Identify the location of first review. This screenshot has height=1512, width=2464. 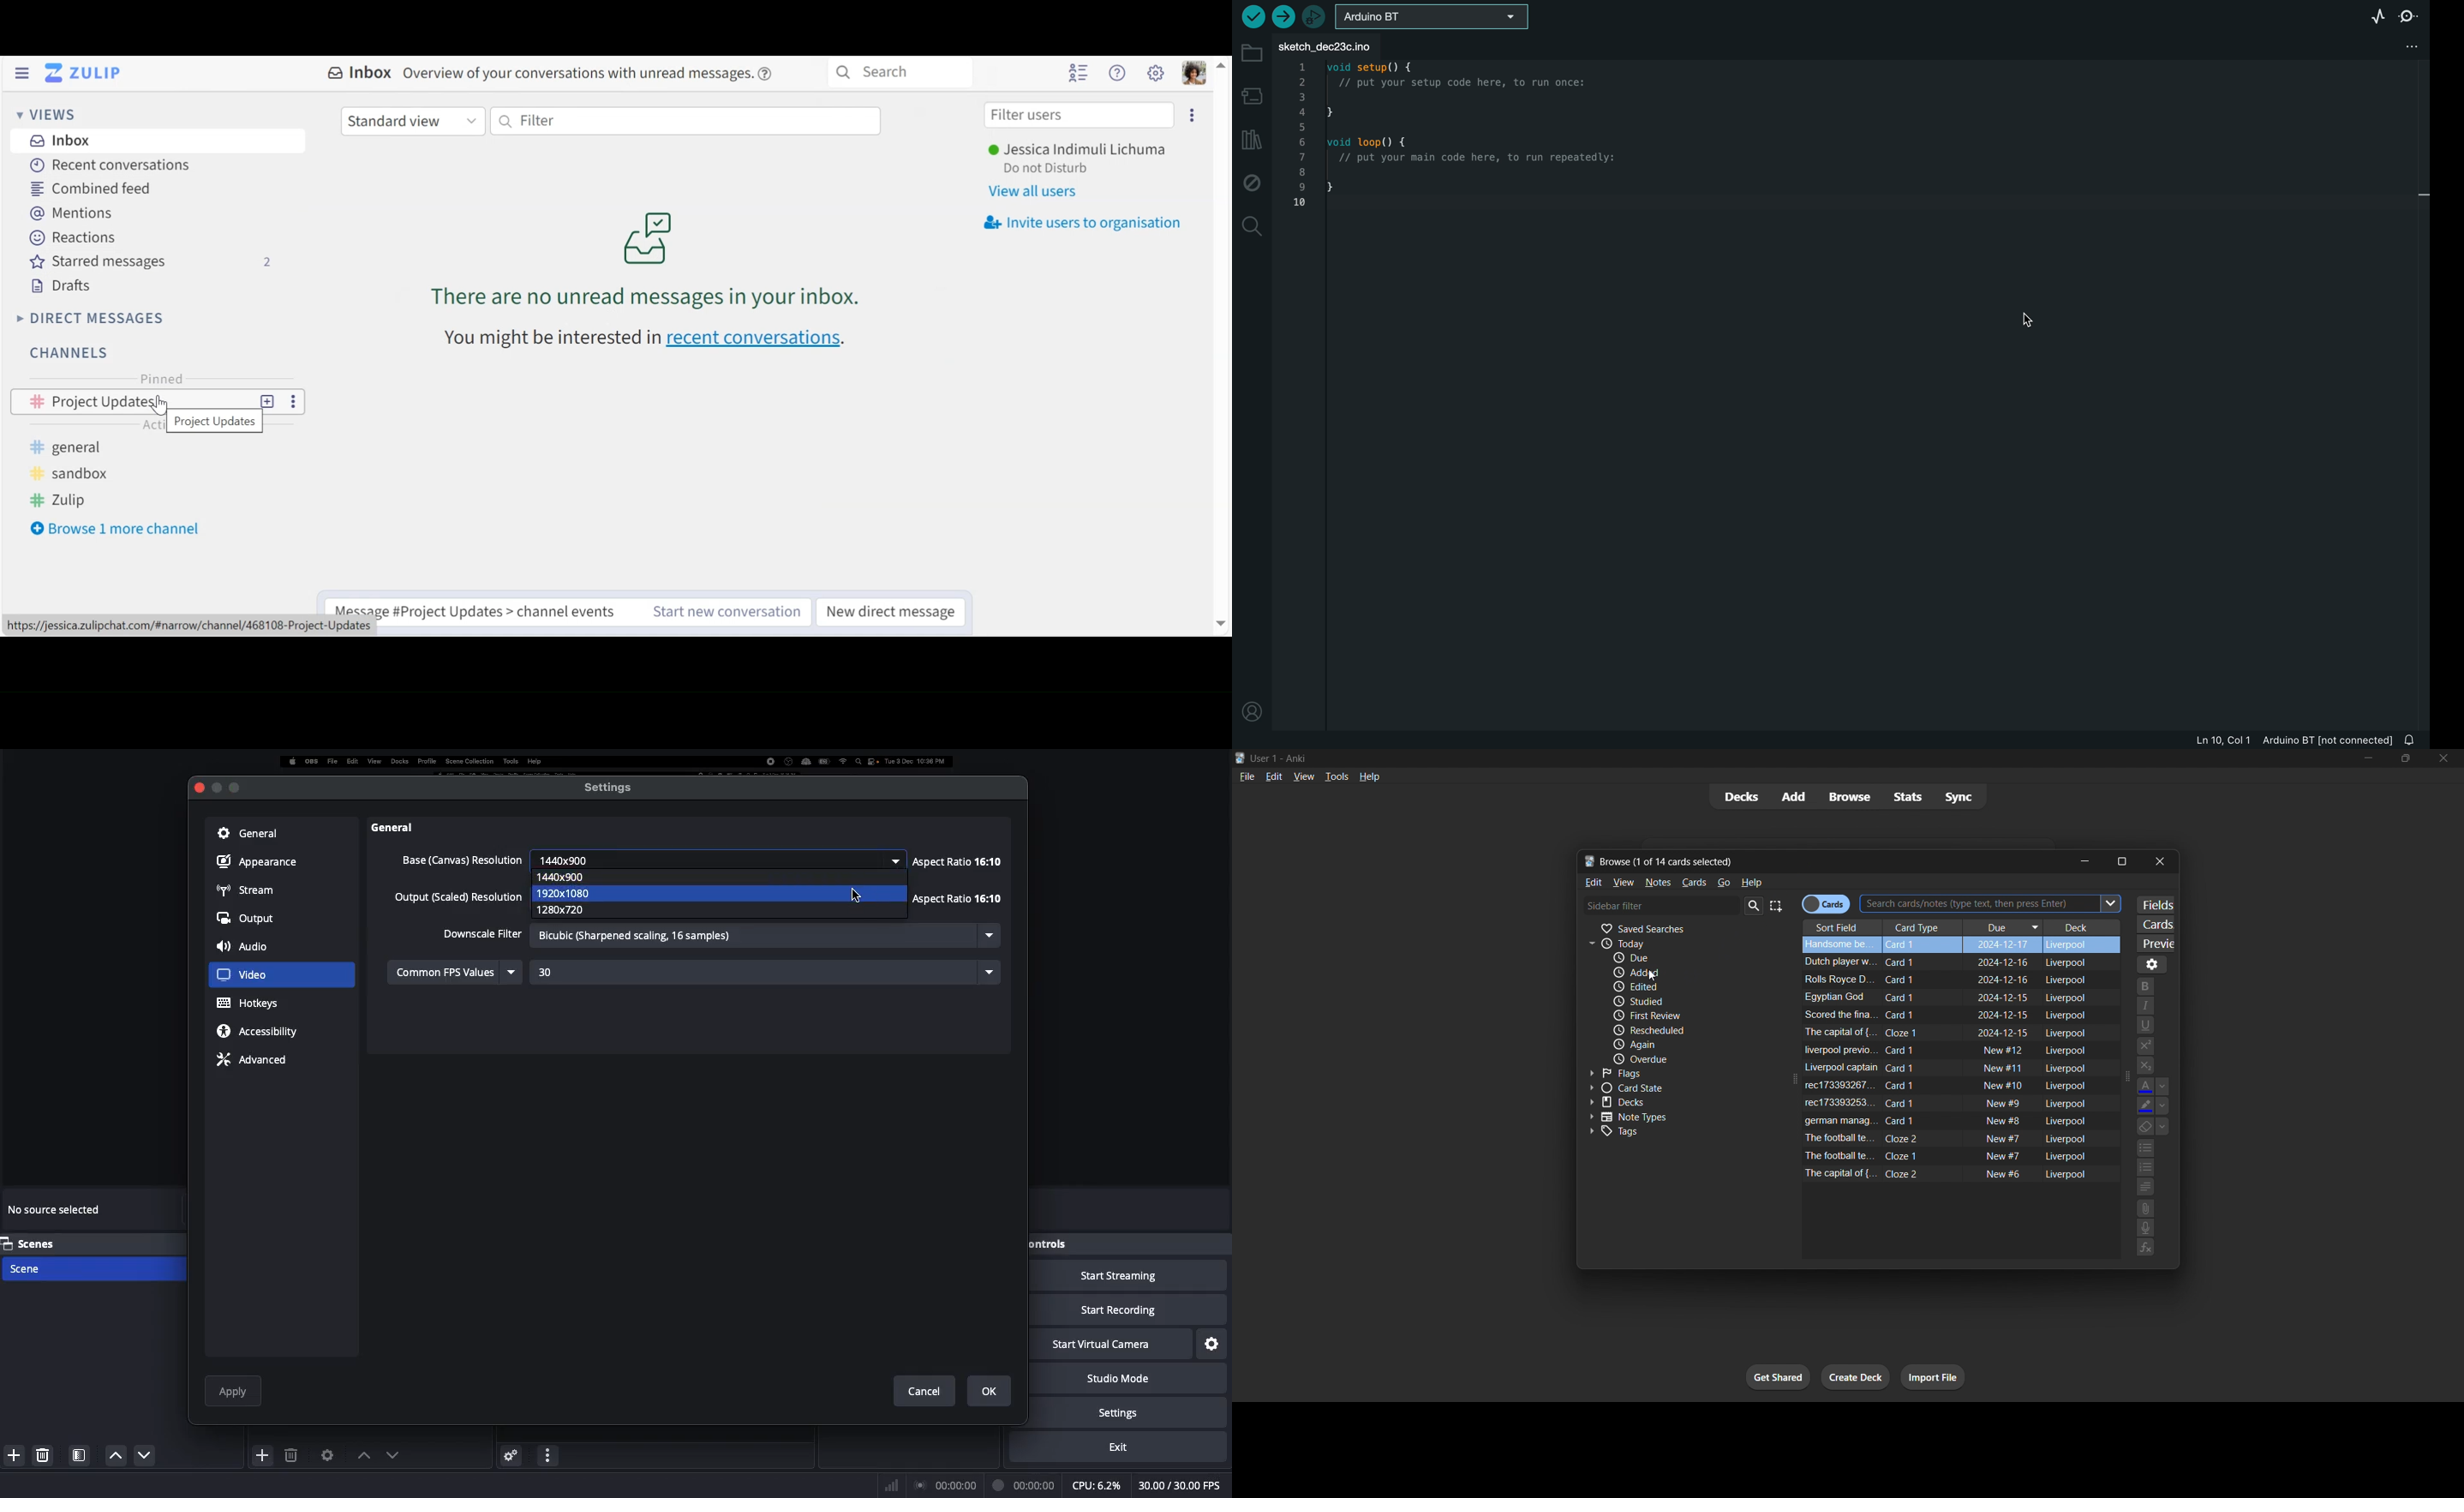
(1680, 1015).